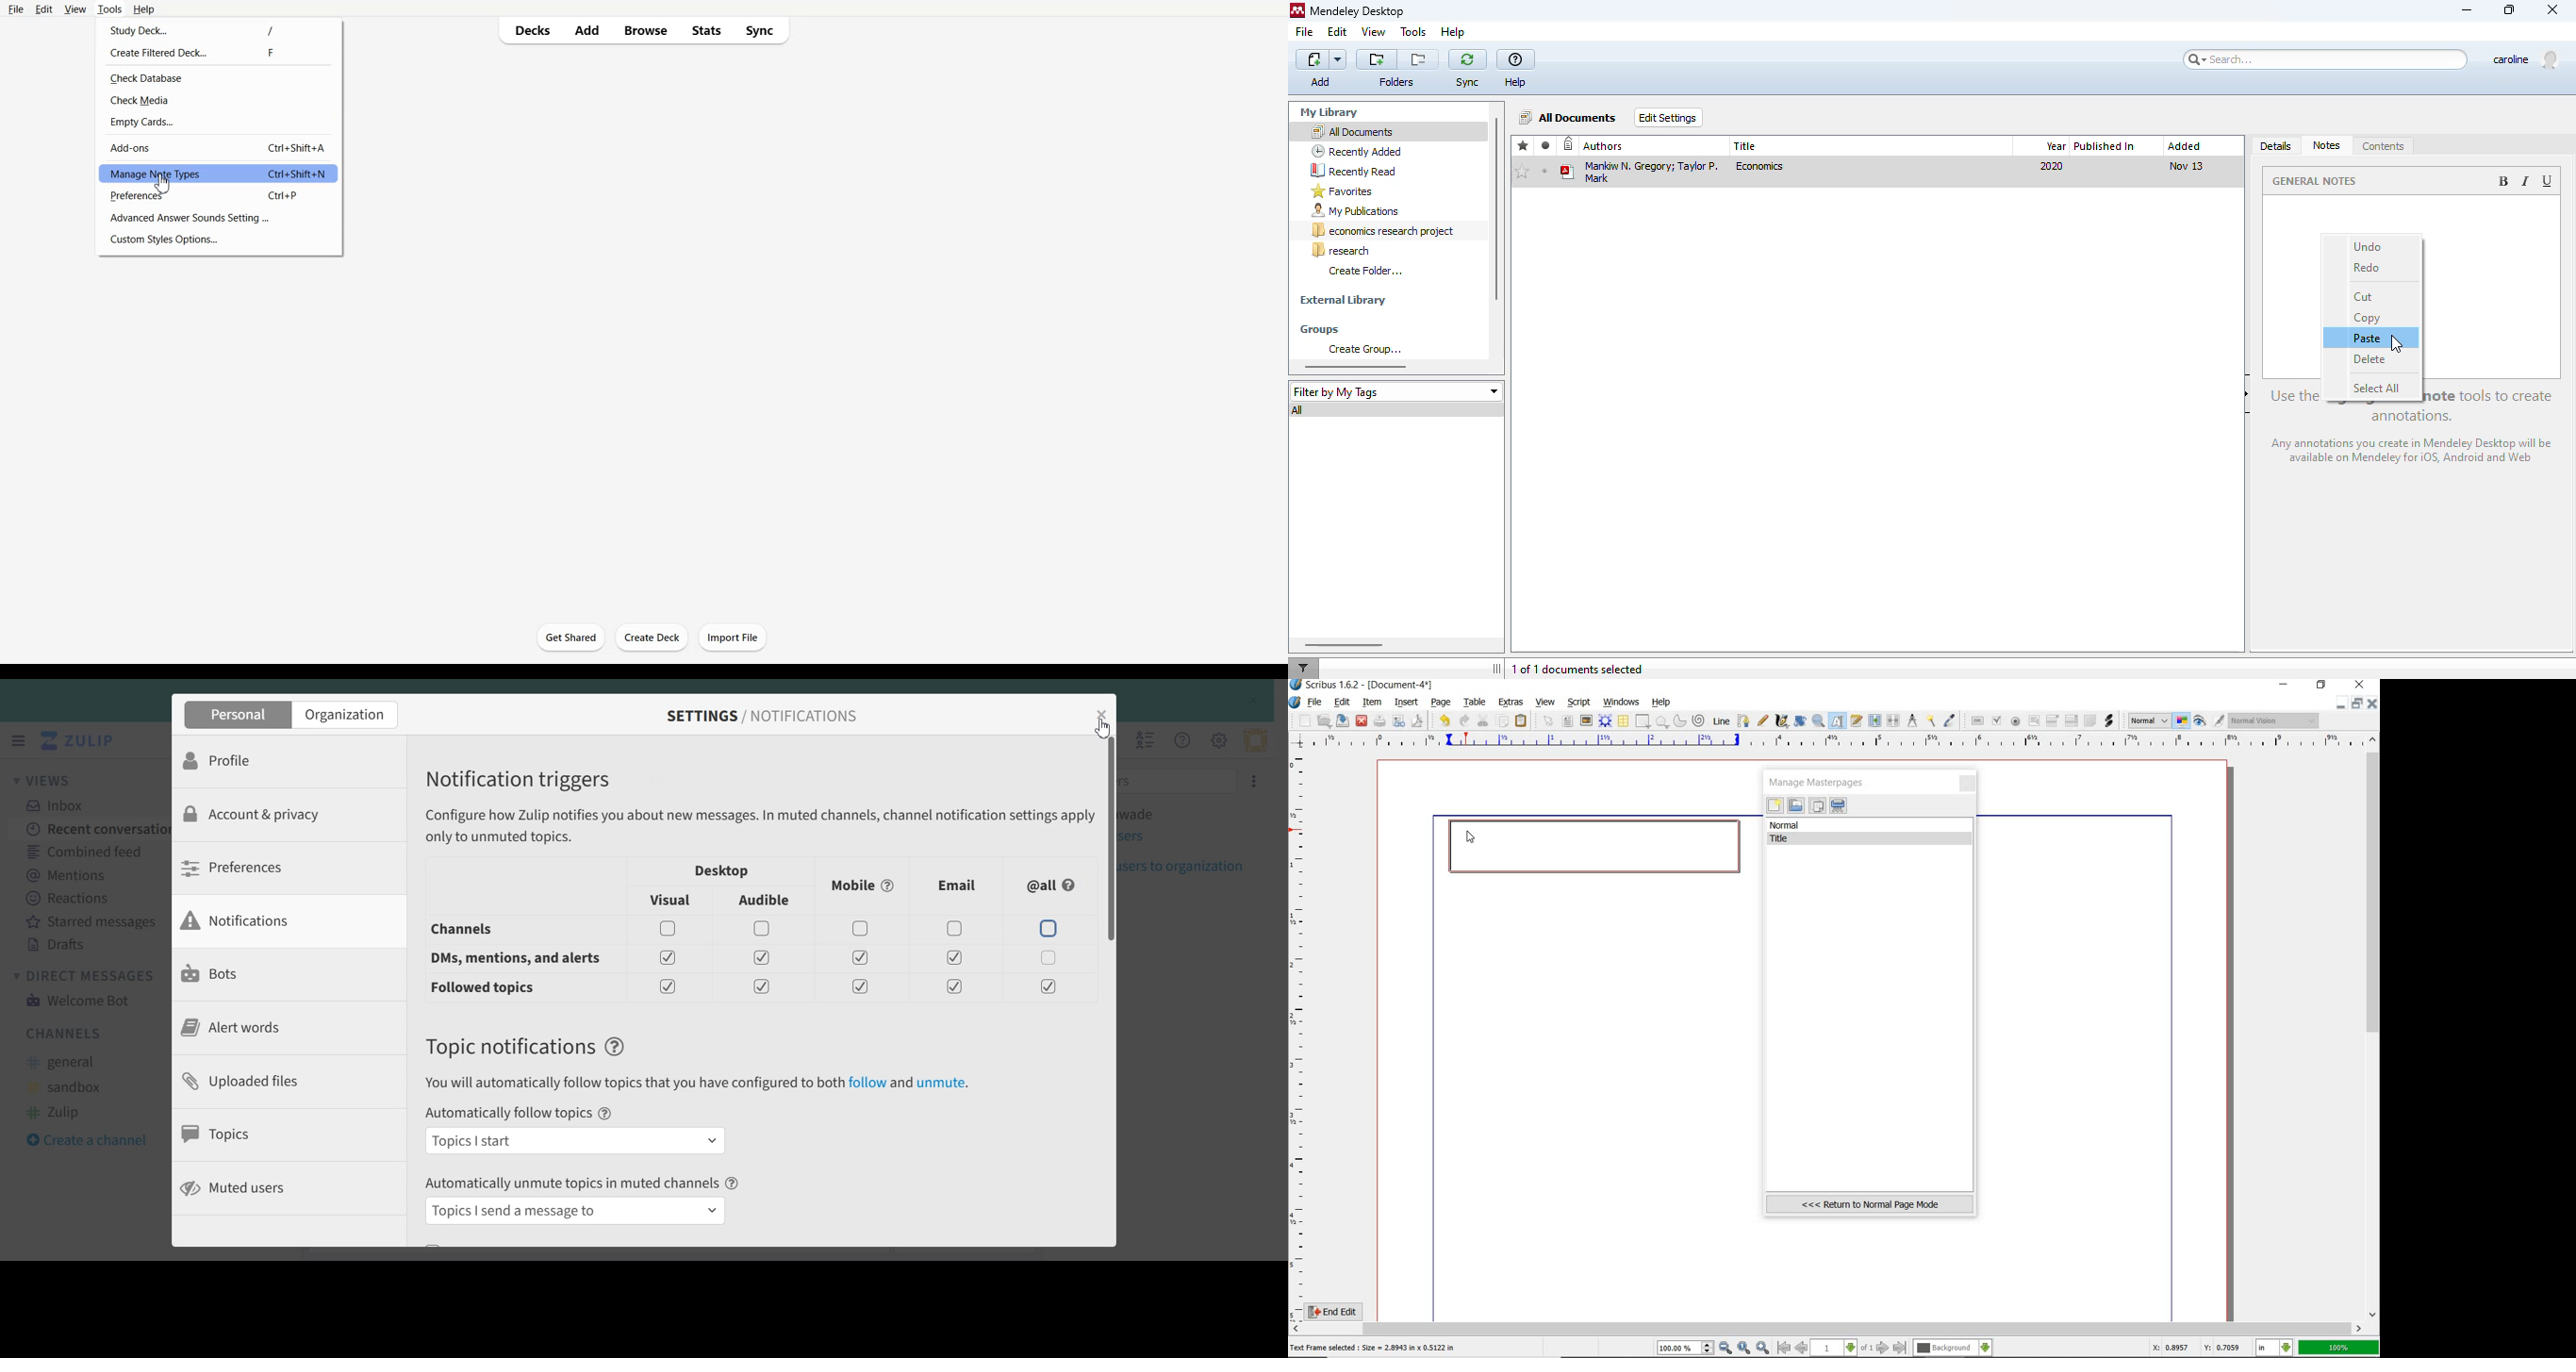  What do you see at coordinates (1867, 1348) in the screenshot?
I see `of 1` at bounding box center [1867, 1348].